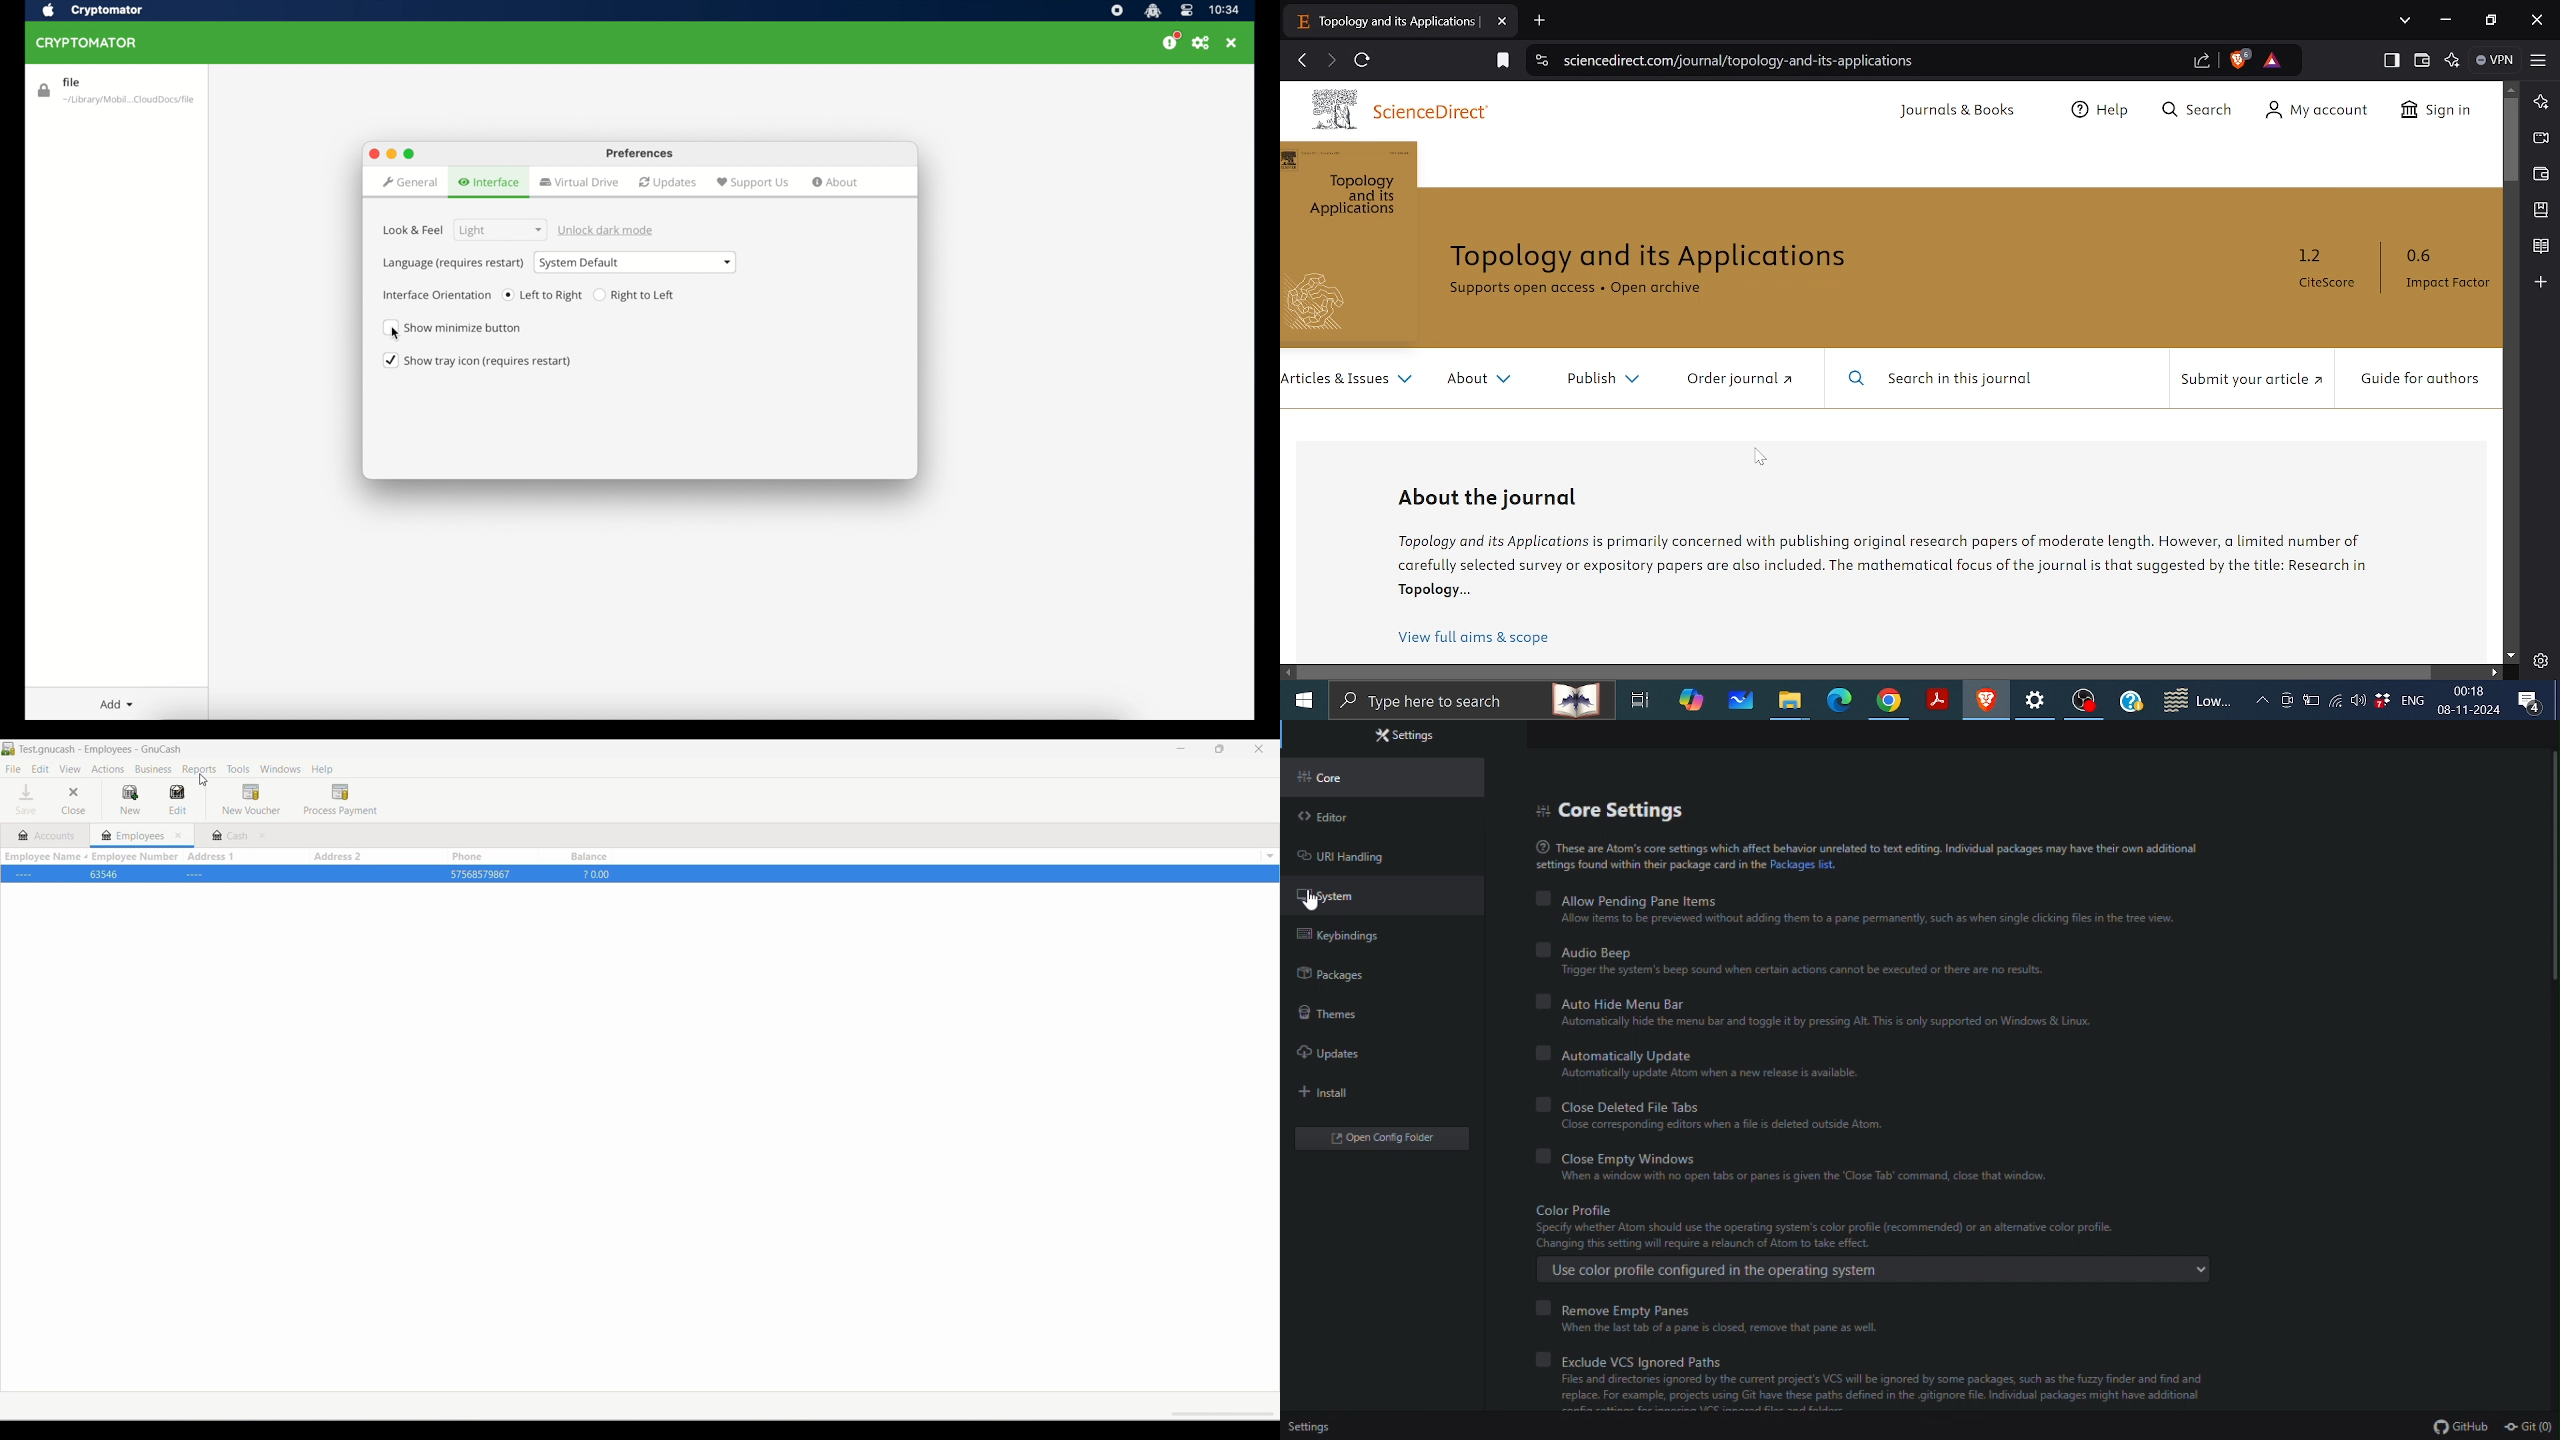  I want to click on view site information, so click(1540, 61).